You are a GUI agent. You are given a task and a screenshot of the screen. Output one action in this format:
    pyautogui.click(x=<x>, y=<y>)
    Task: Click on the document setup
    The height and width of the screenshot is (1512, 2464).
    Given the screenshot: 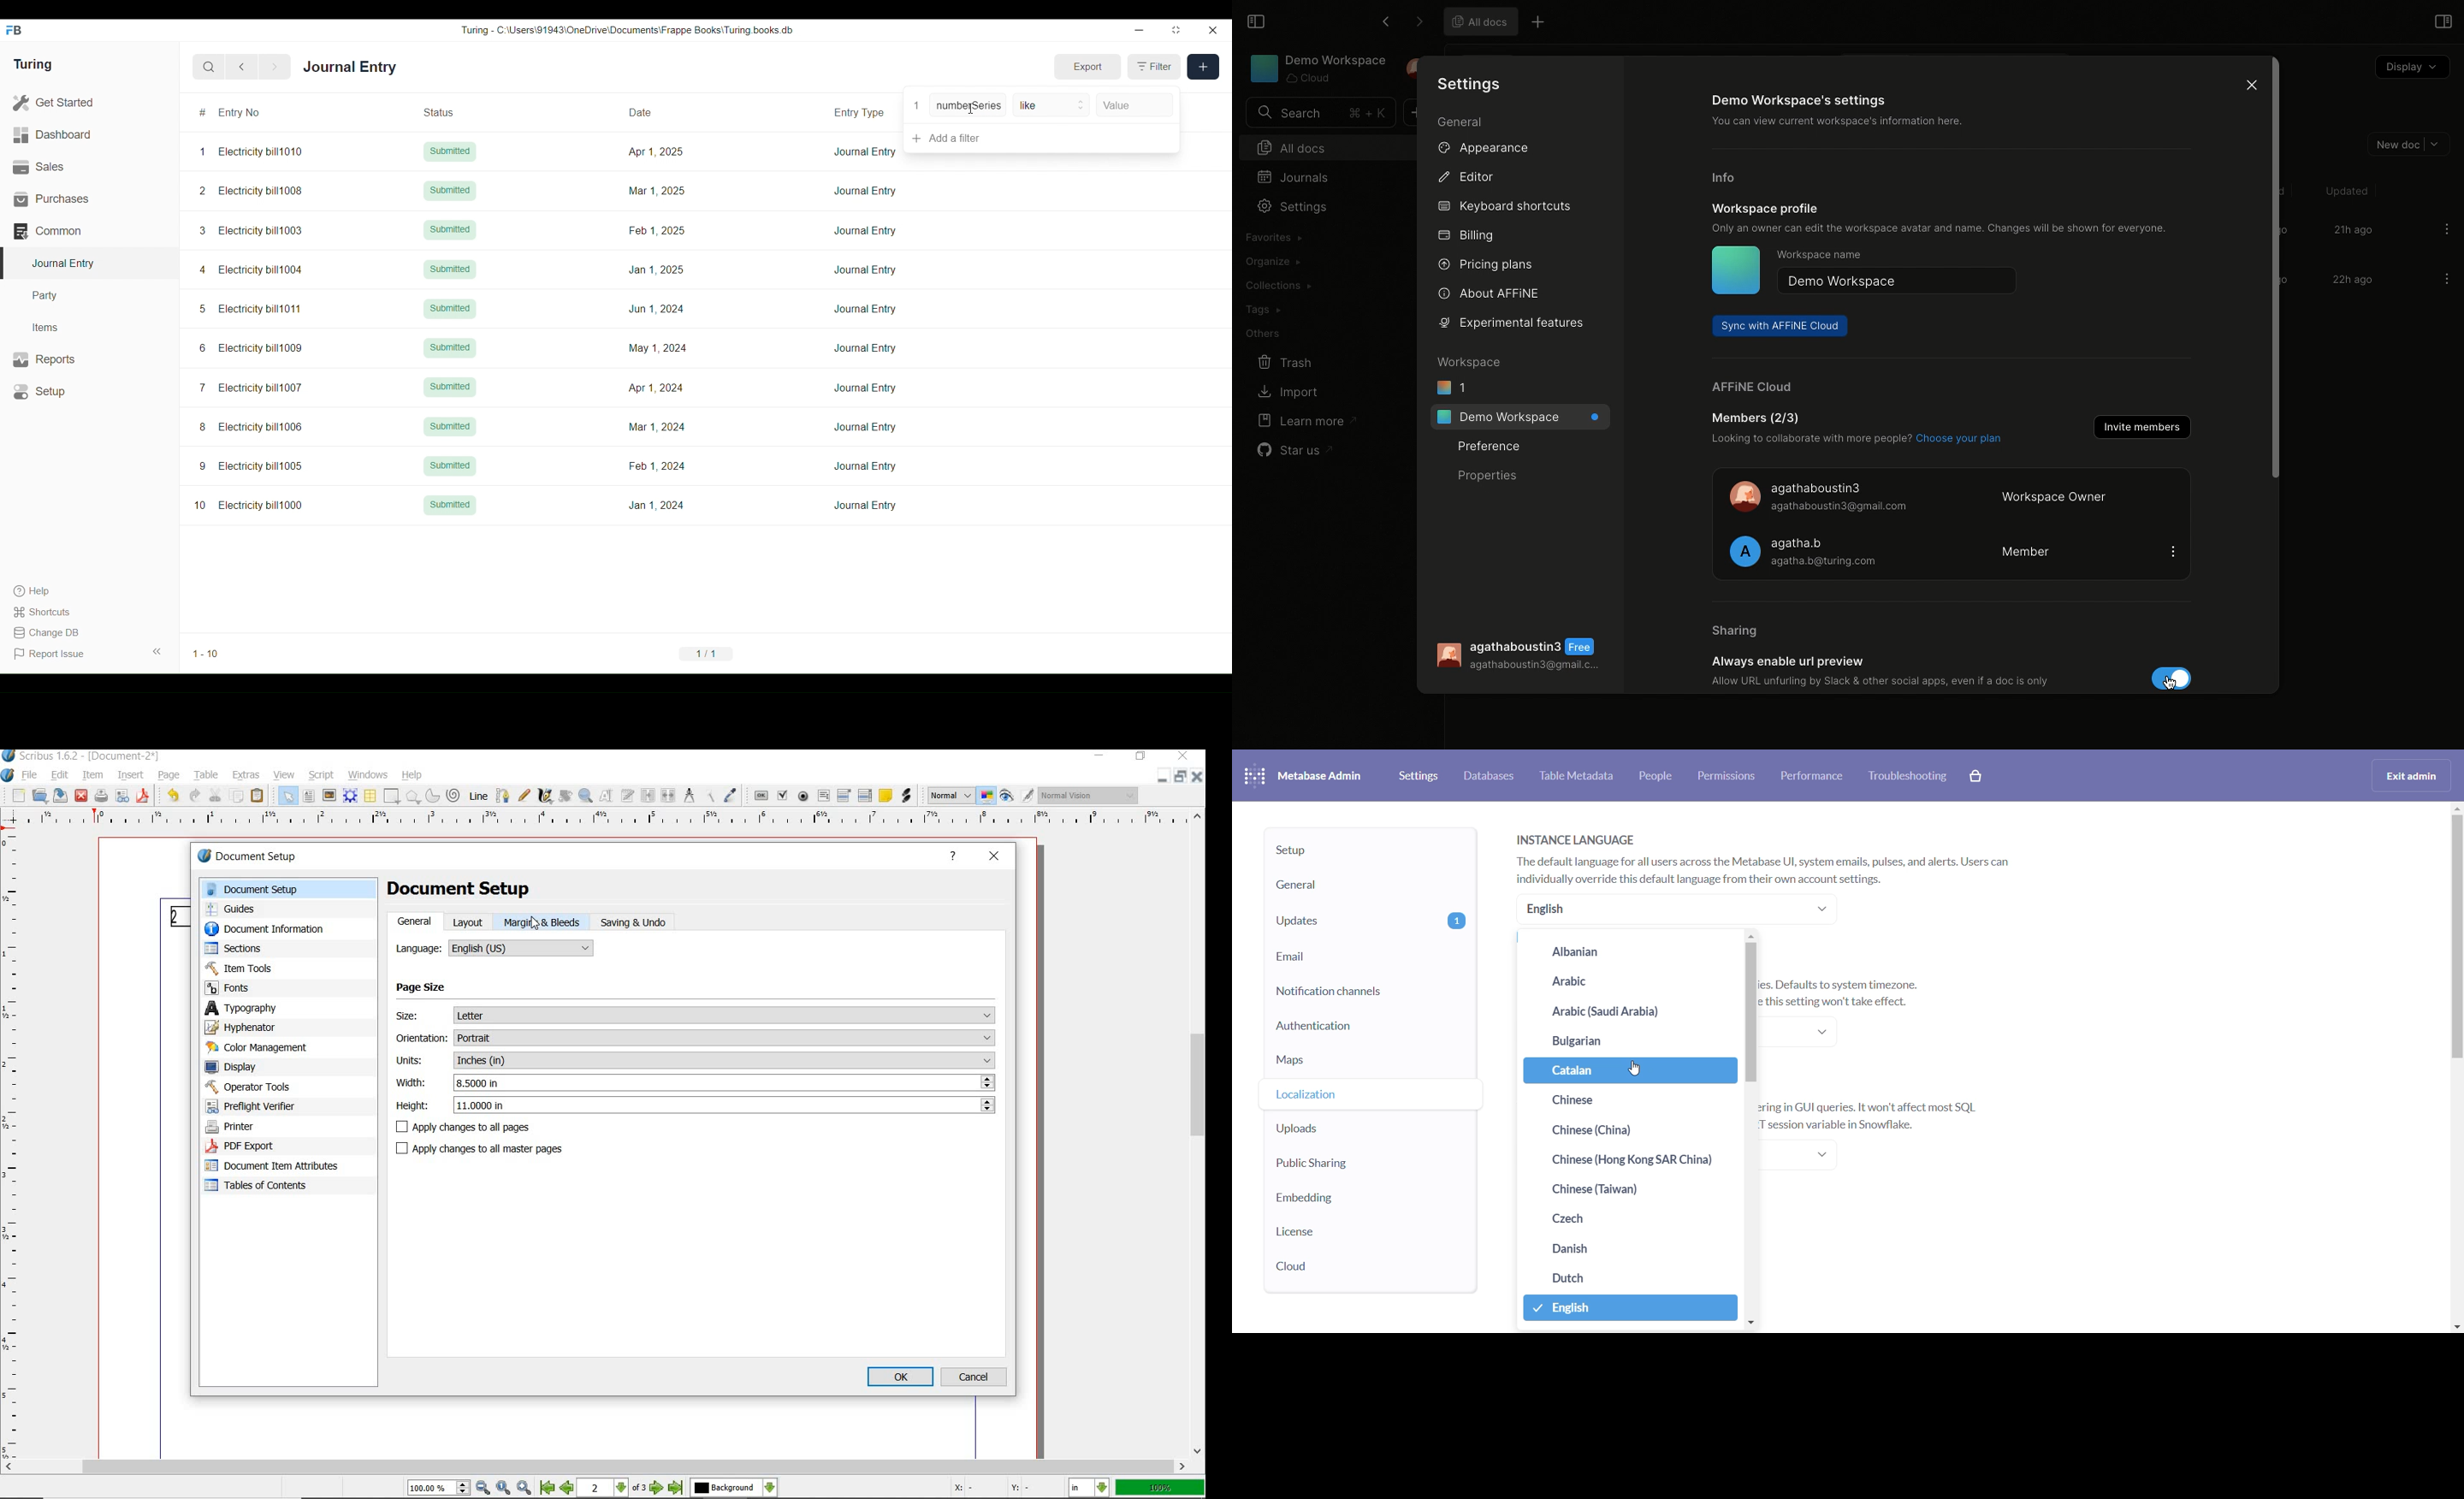 What is the action you would take?
    pyautogui.click(x=461, y=887)
    